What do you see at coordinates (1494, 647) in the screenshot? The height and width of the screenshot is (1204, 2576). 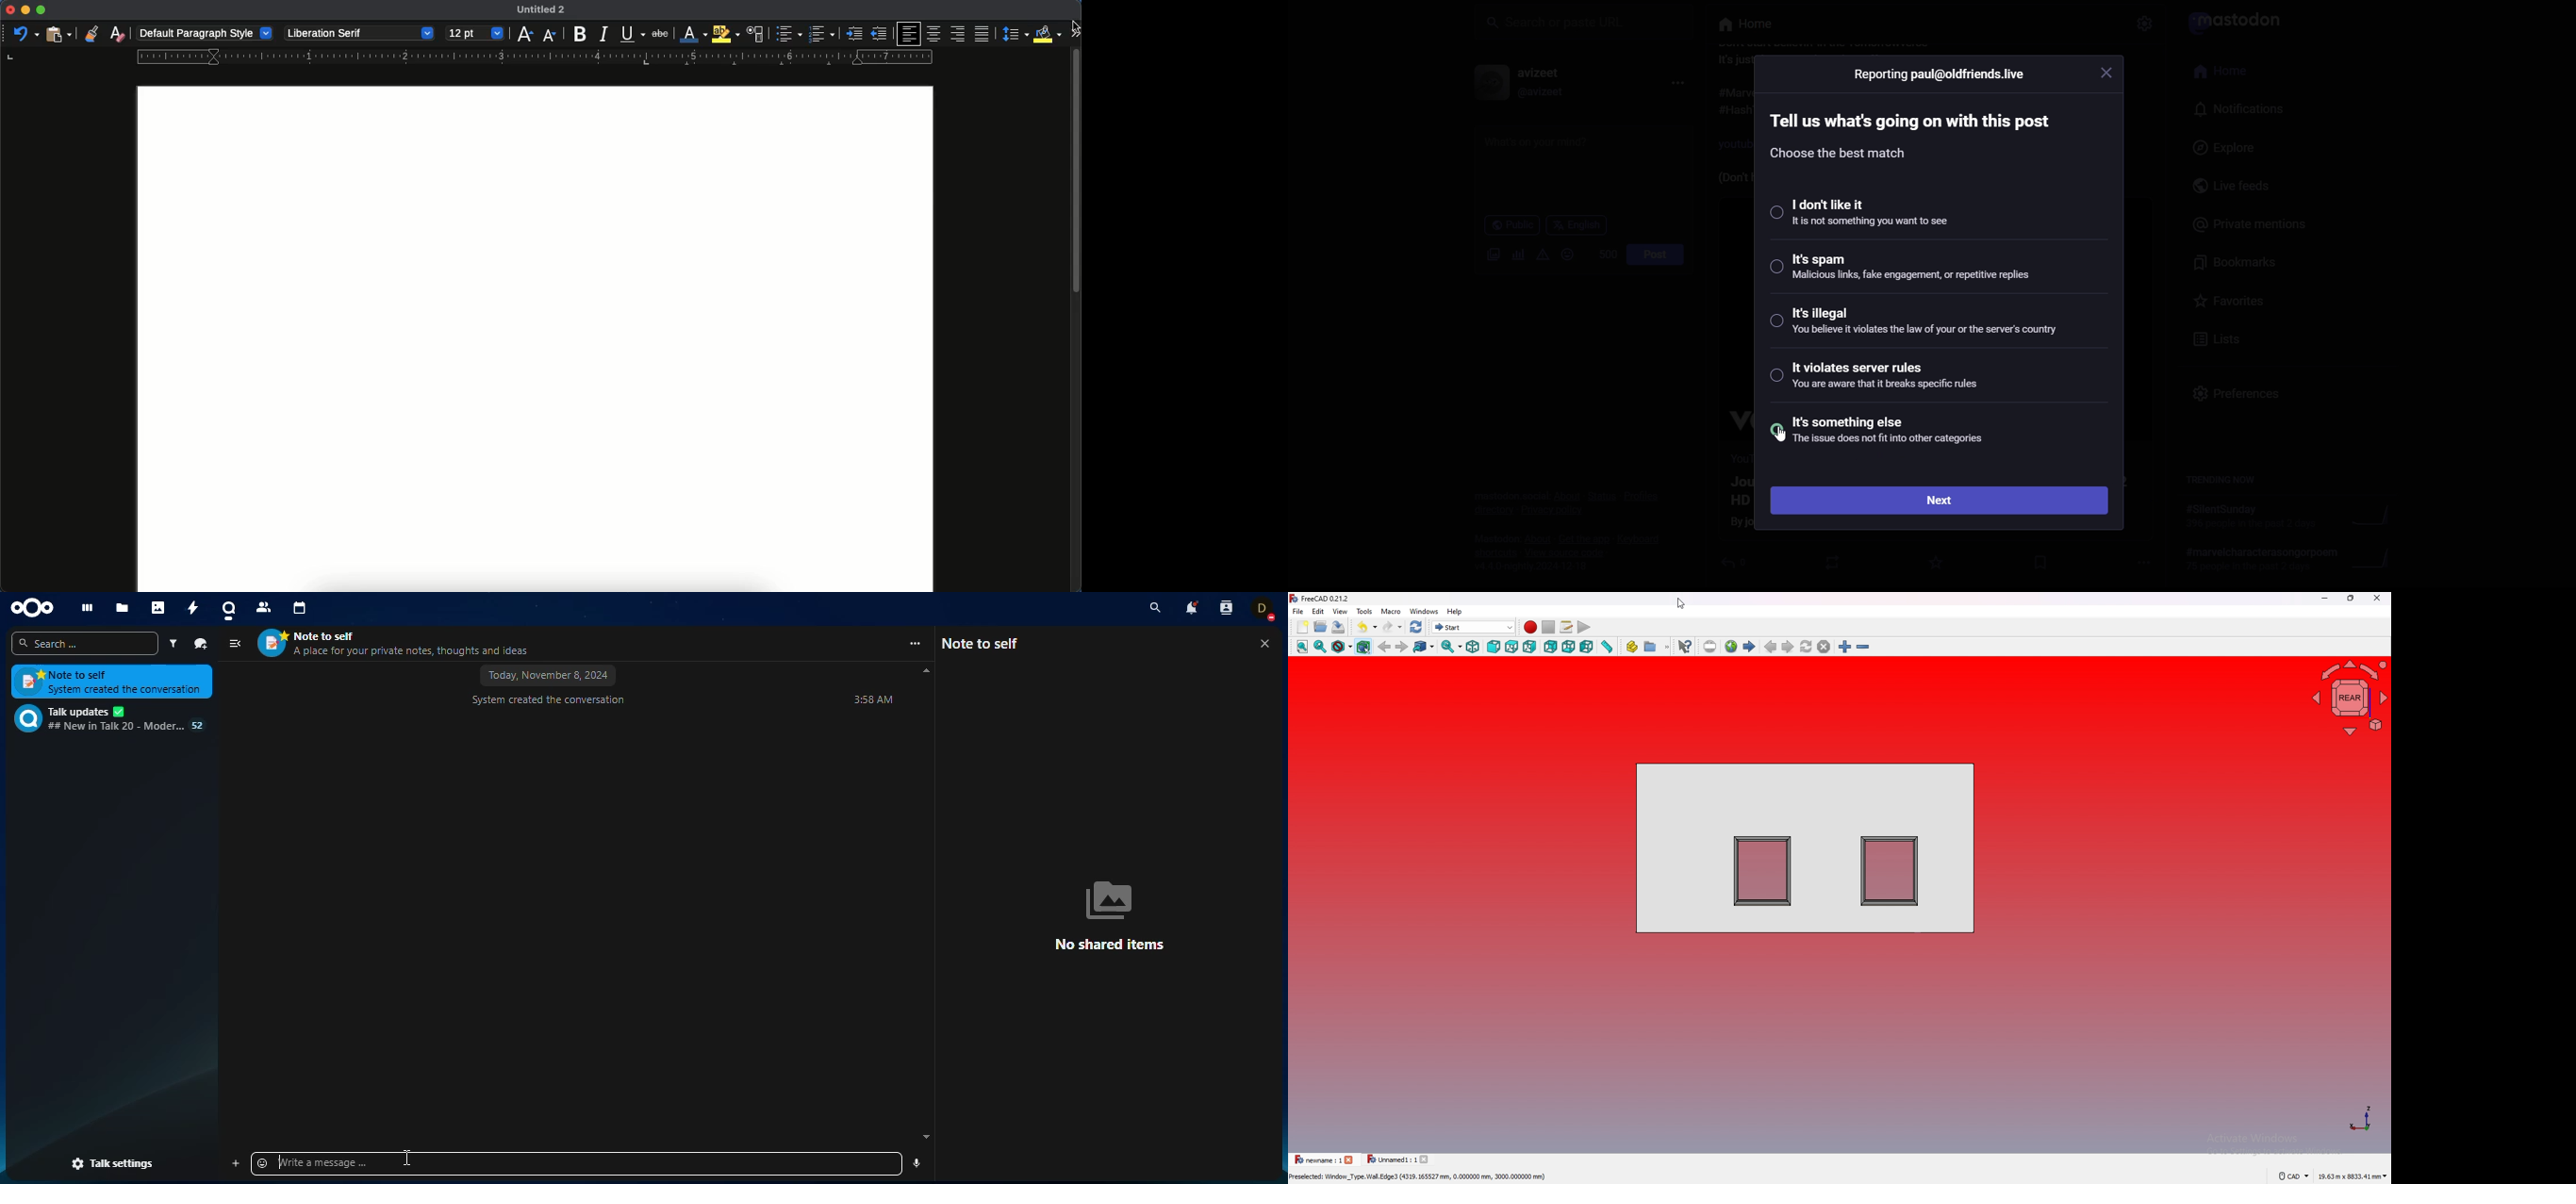 I see `front` at bounding box center [1494, 647].